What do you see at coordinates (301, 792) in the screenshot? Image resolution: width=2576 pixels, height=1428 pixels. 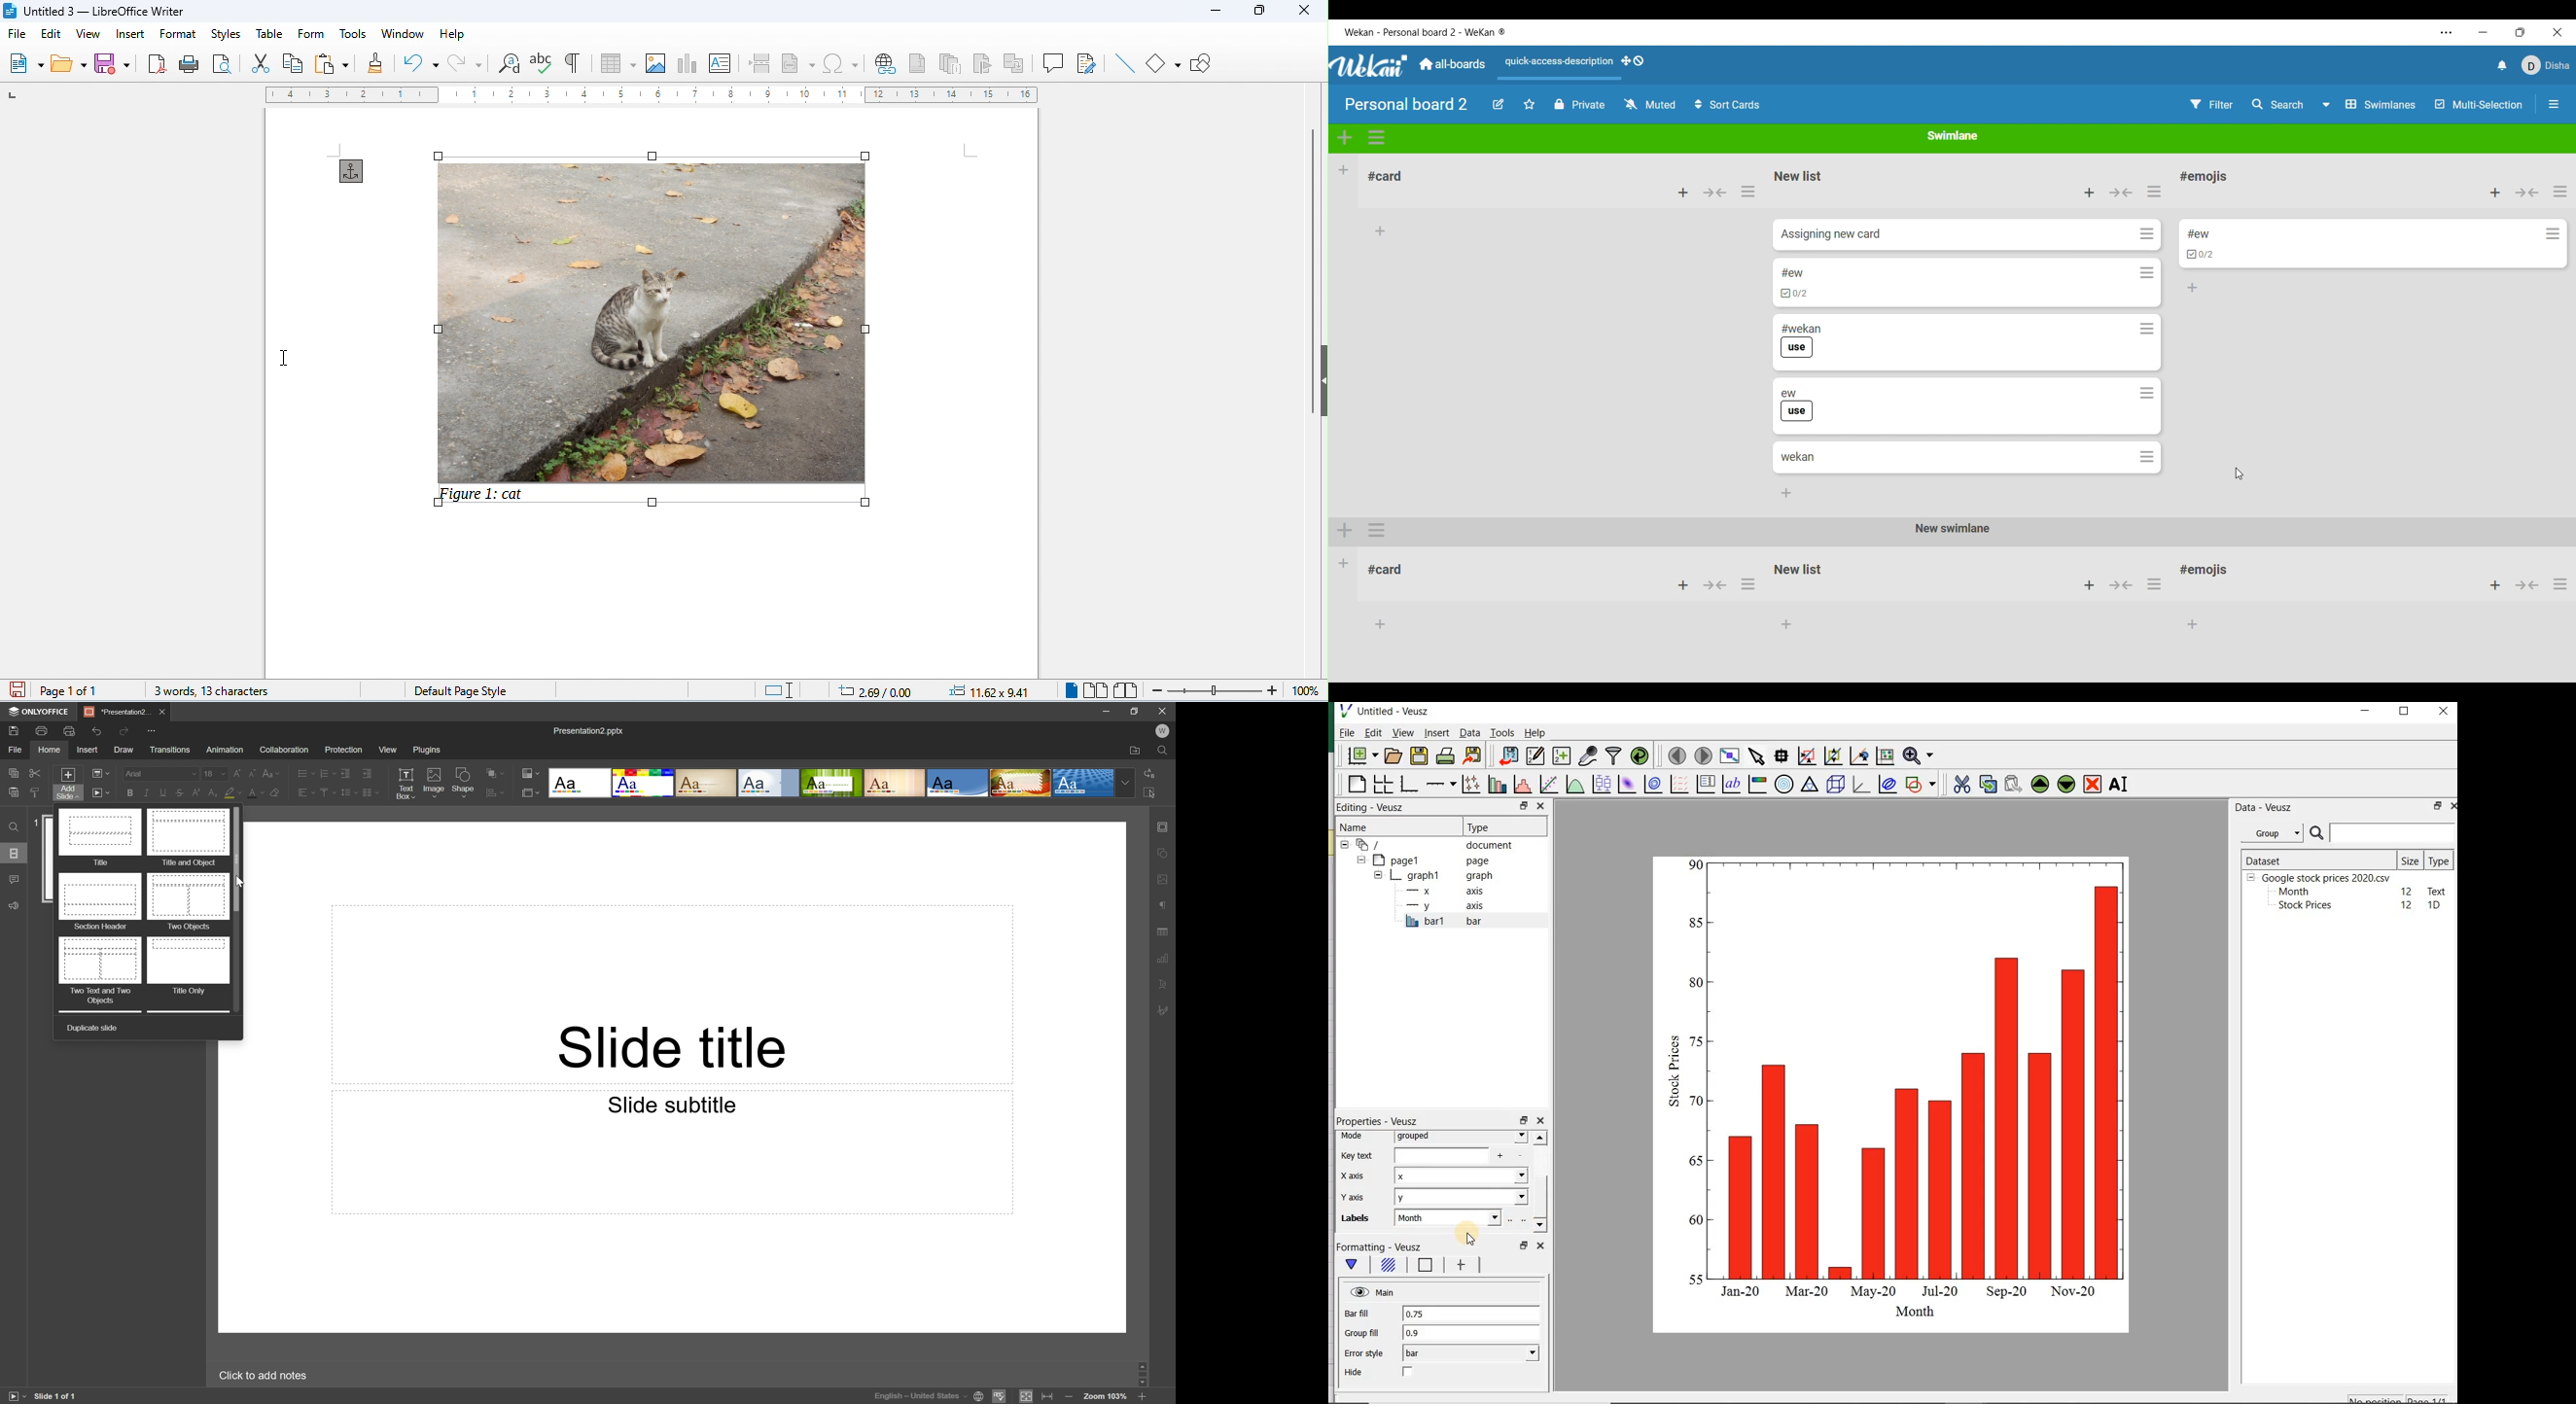 I see `Horizontal align` at bounding box center [301, 792].